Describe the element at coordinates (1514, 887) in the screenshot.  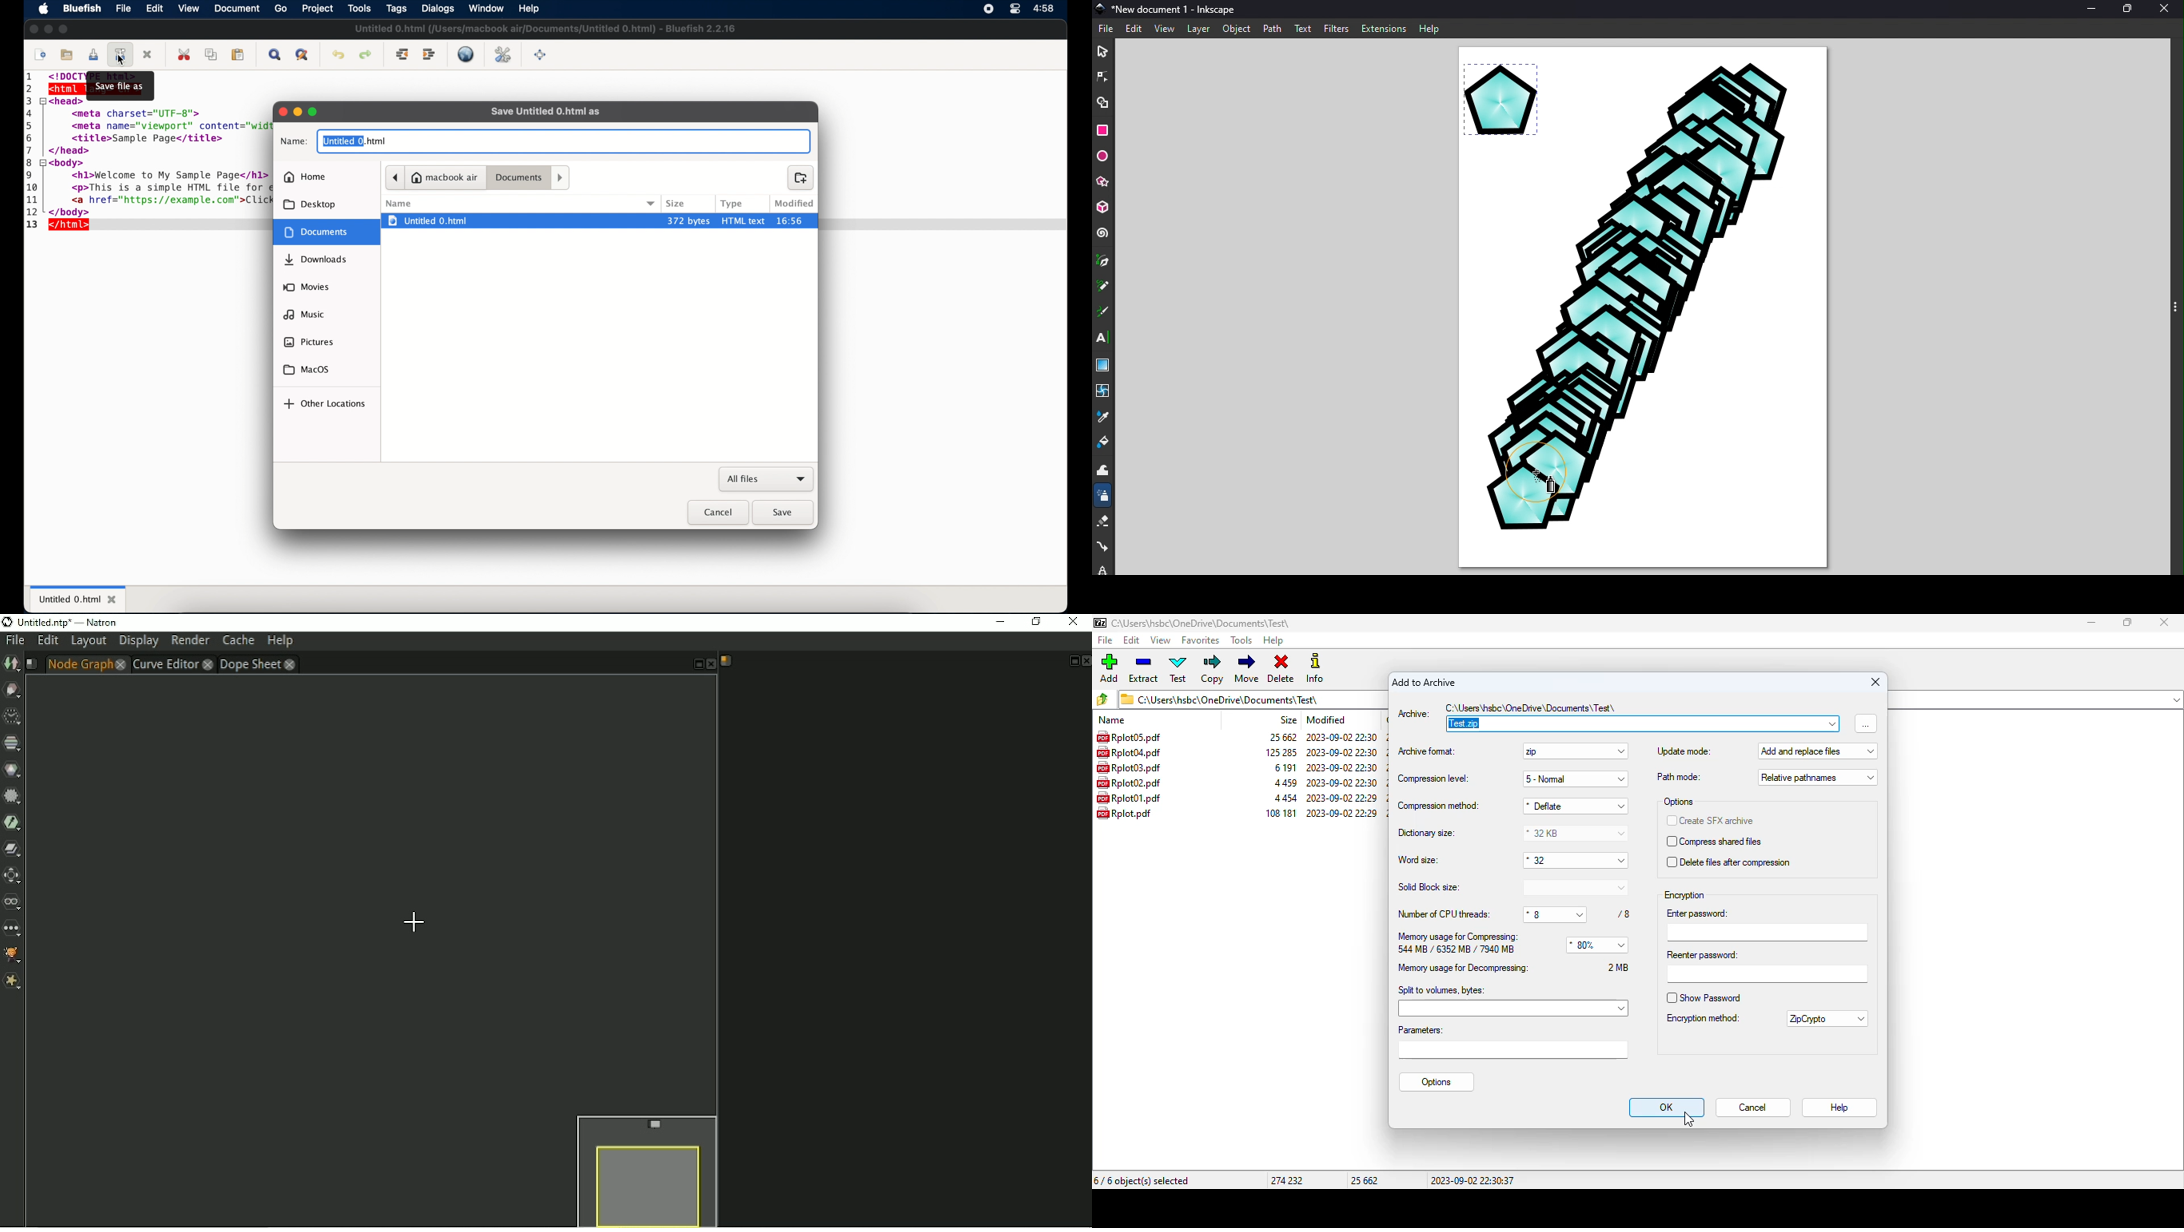
I see `solid block size:` at that location.